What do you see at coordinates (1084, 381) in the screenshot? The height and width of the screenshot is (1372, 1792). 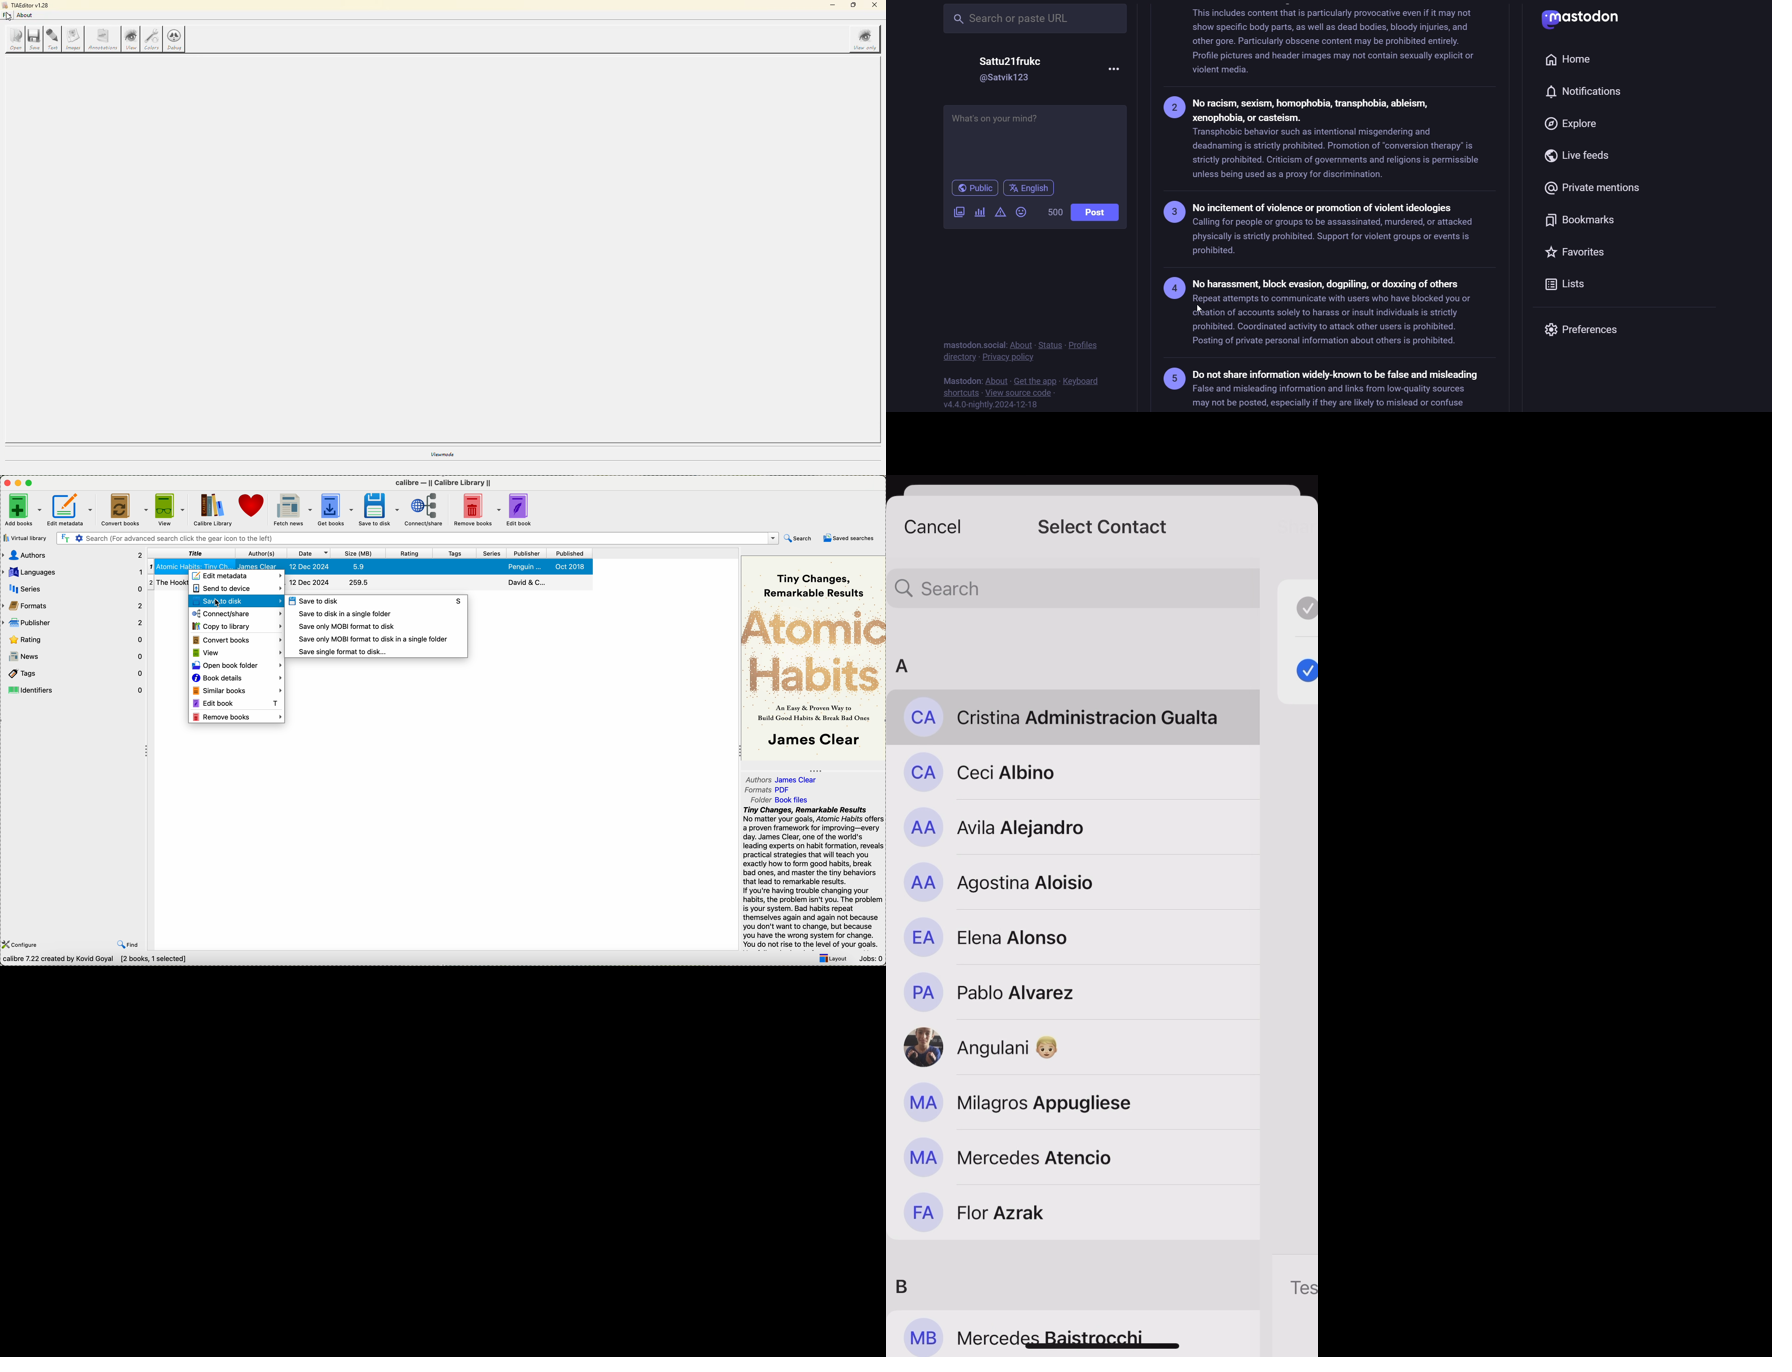 I see `keyboard` at bounding box center [1084, 381].